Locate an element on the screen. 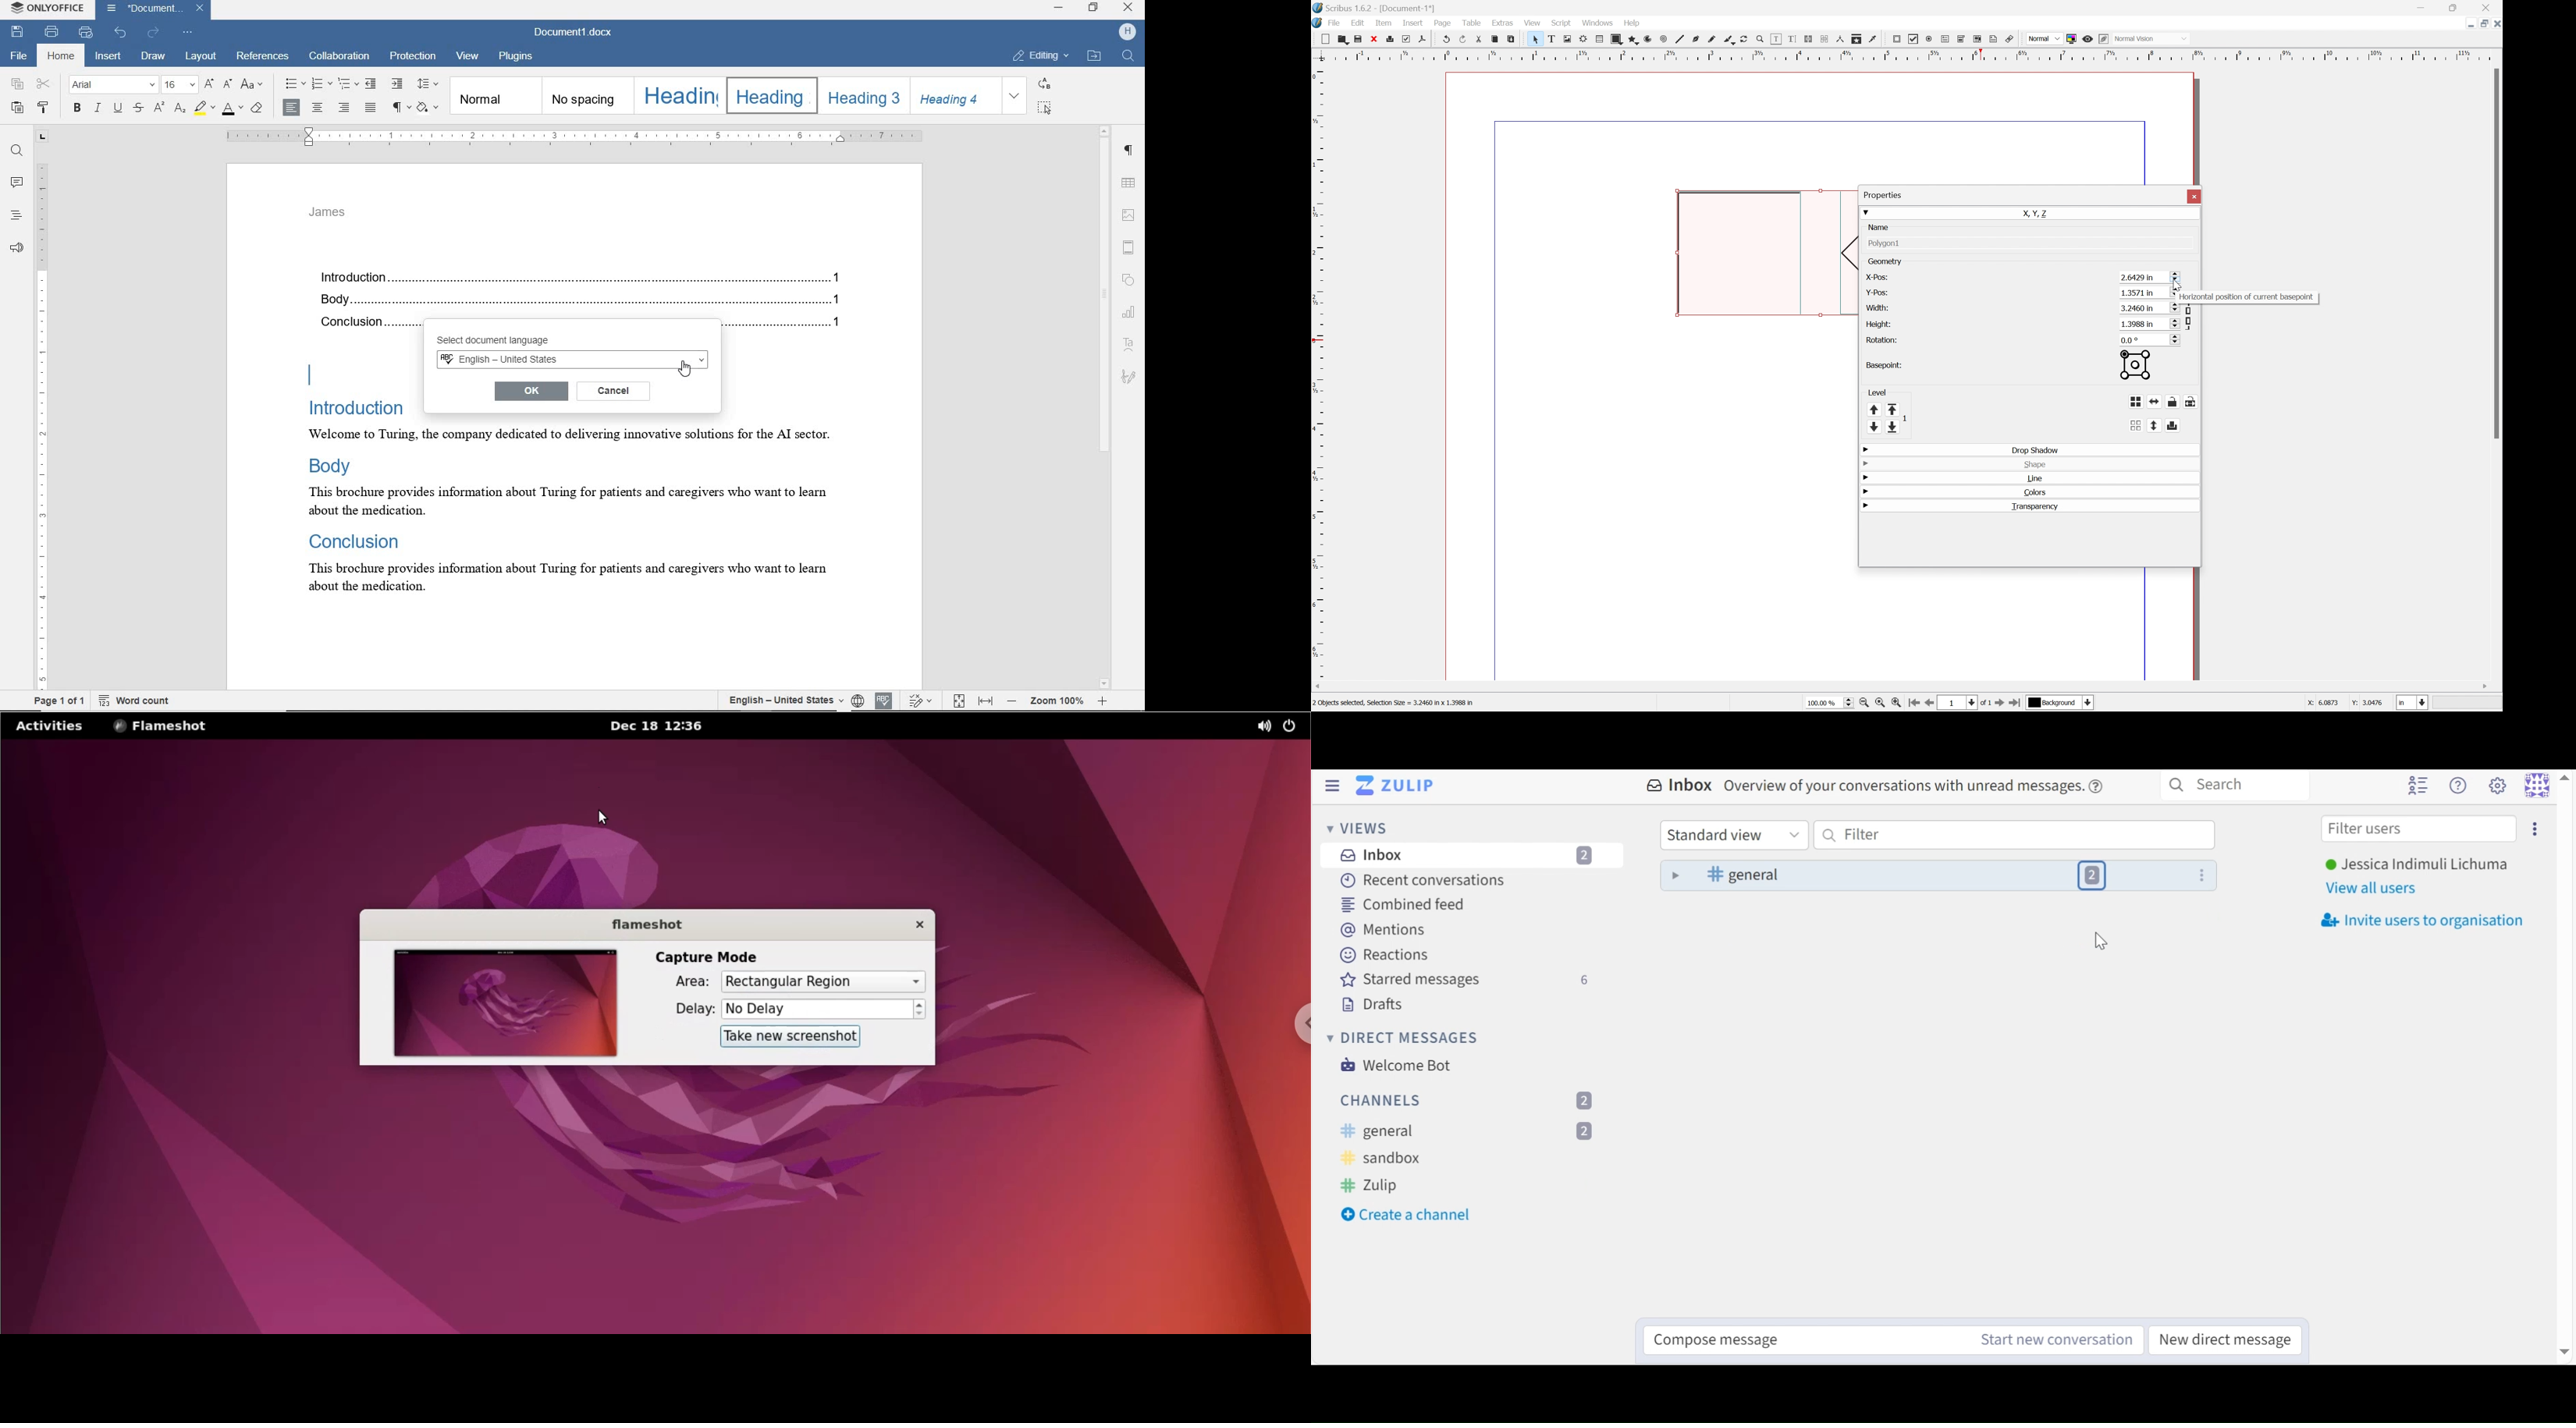 The width and height of the screenshot is (2576, 1428). main menu is located at coordinates (2497, 786).